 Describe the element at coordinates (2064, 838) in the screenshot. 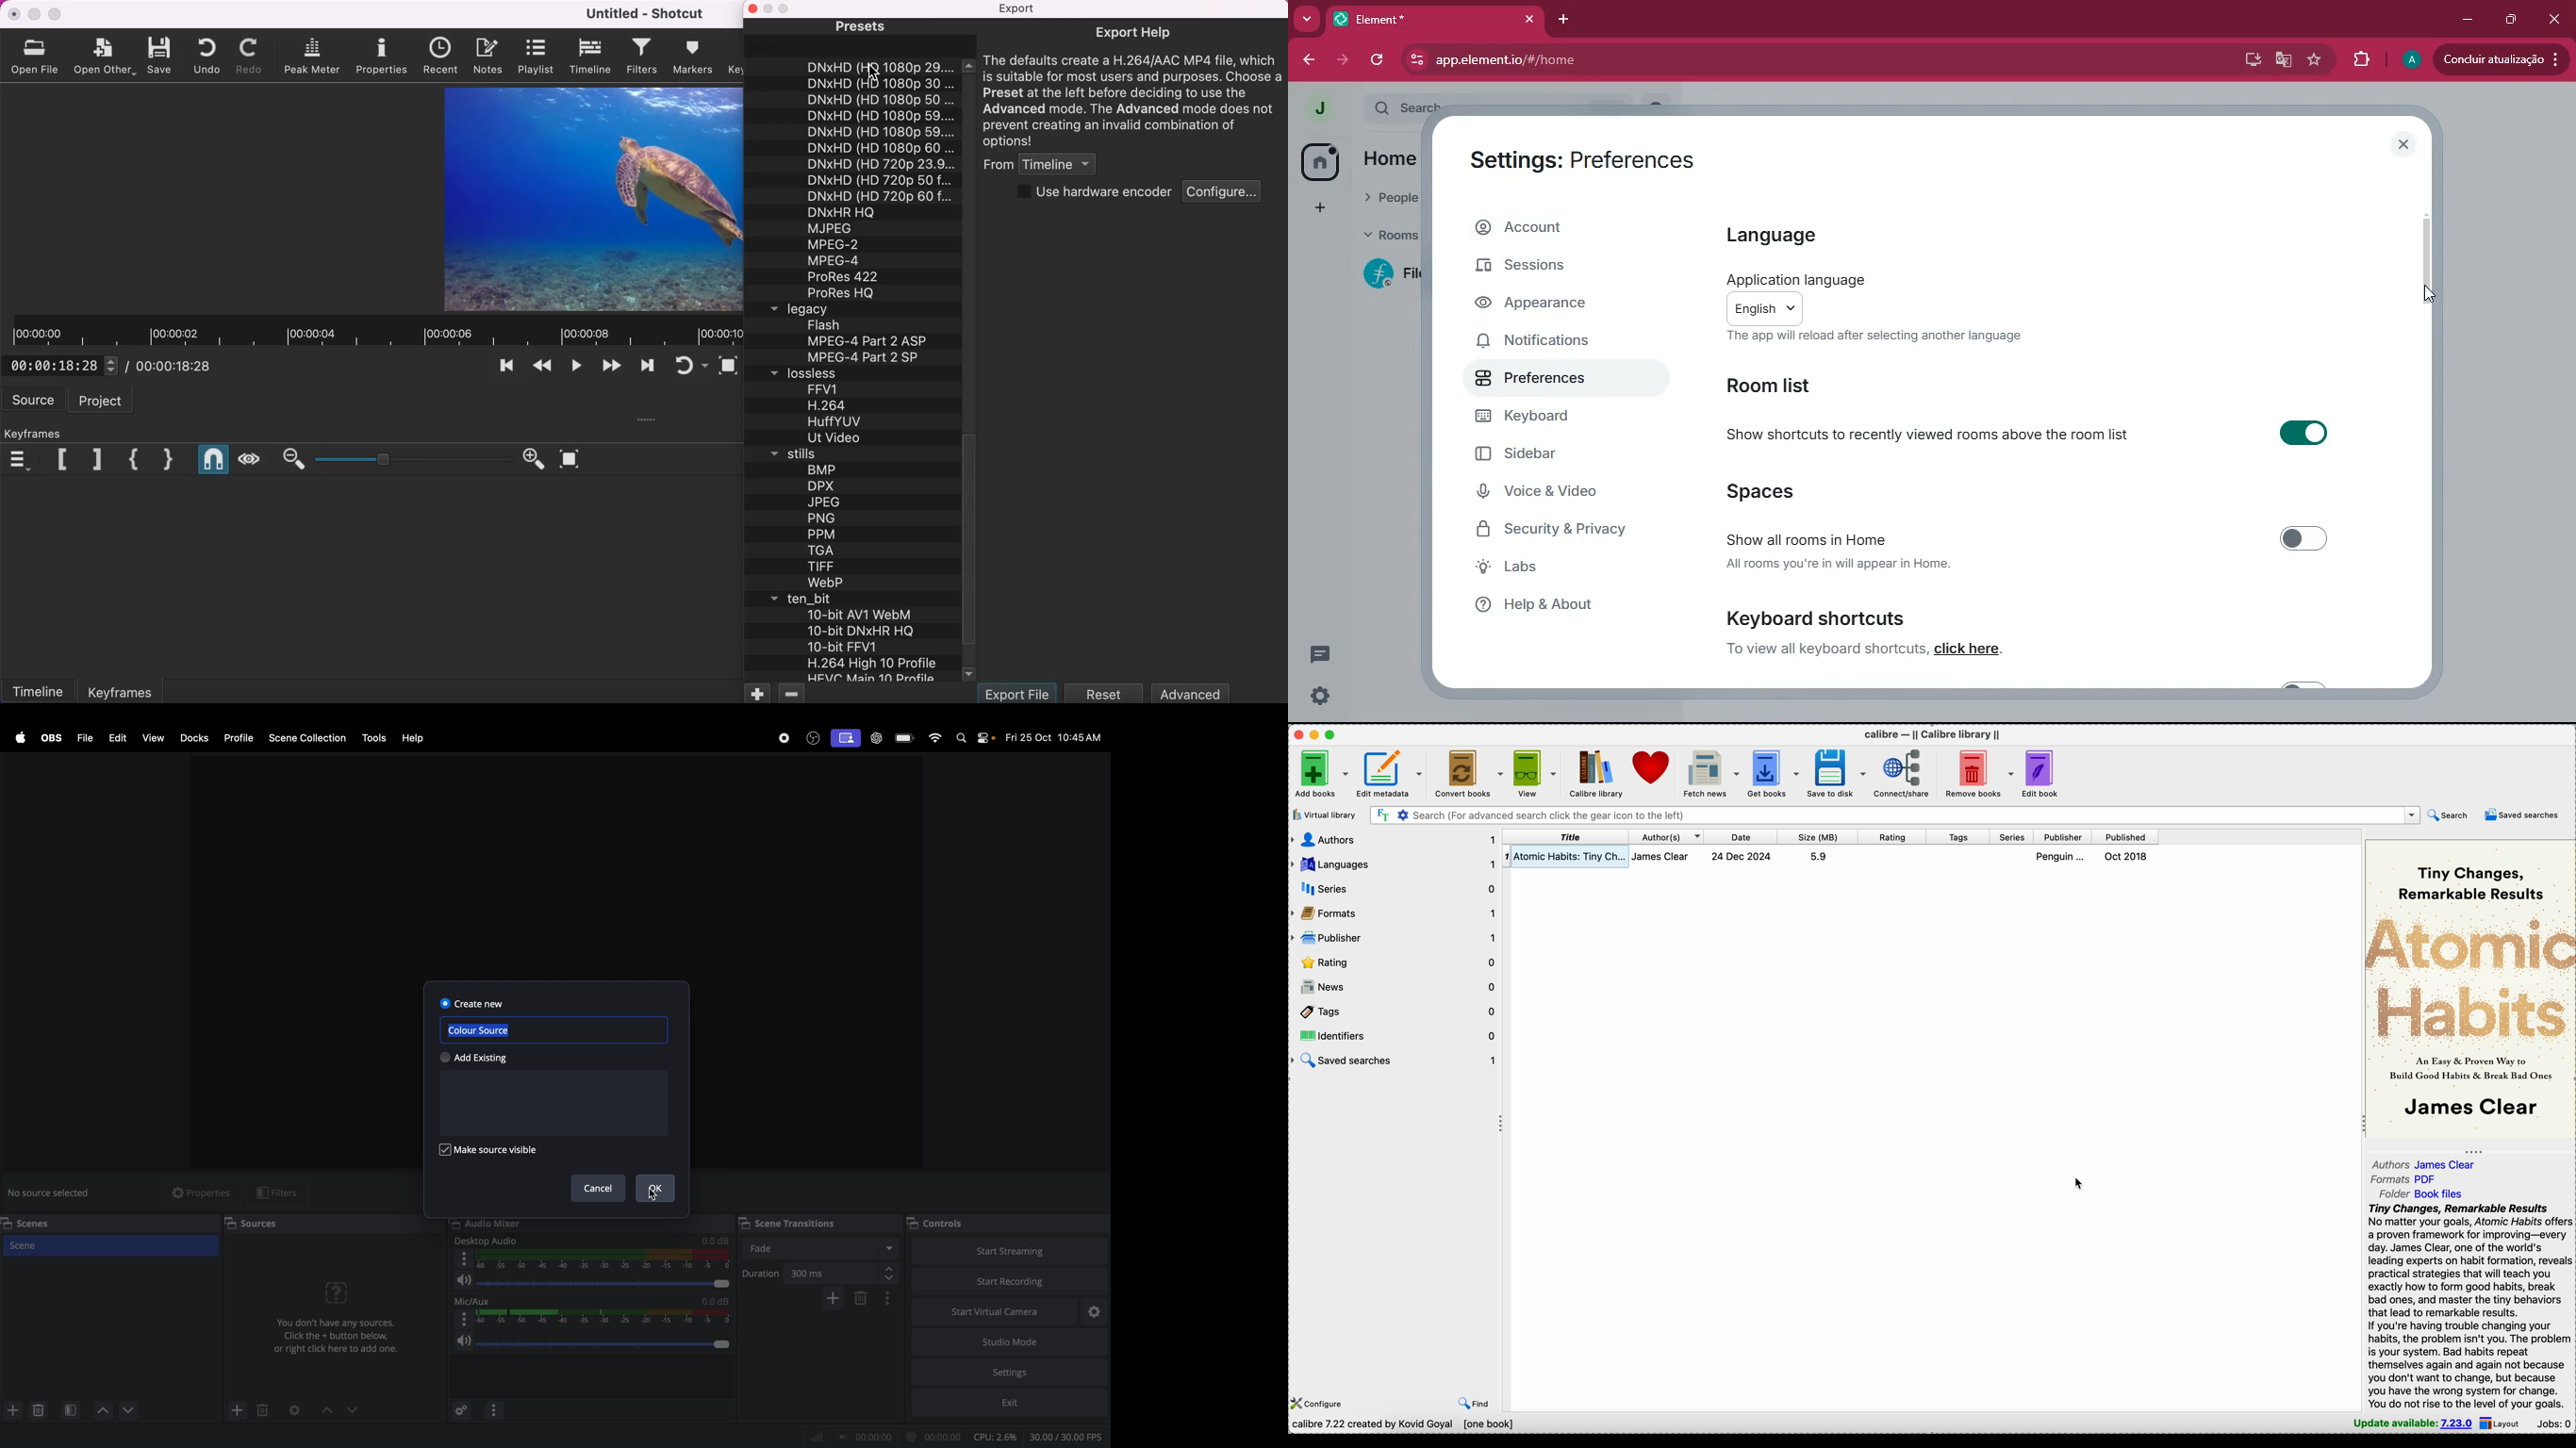

I see `publisher` at that location.